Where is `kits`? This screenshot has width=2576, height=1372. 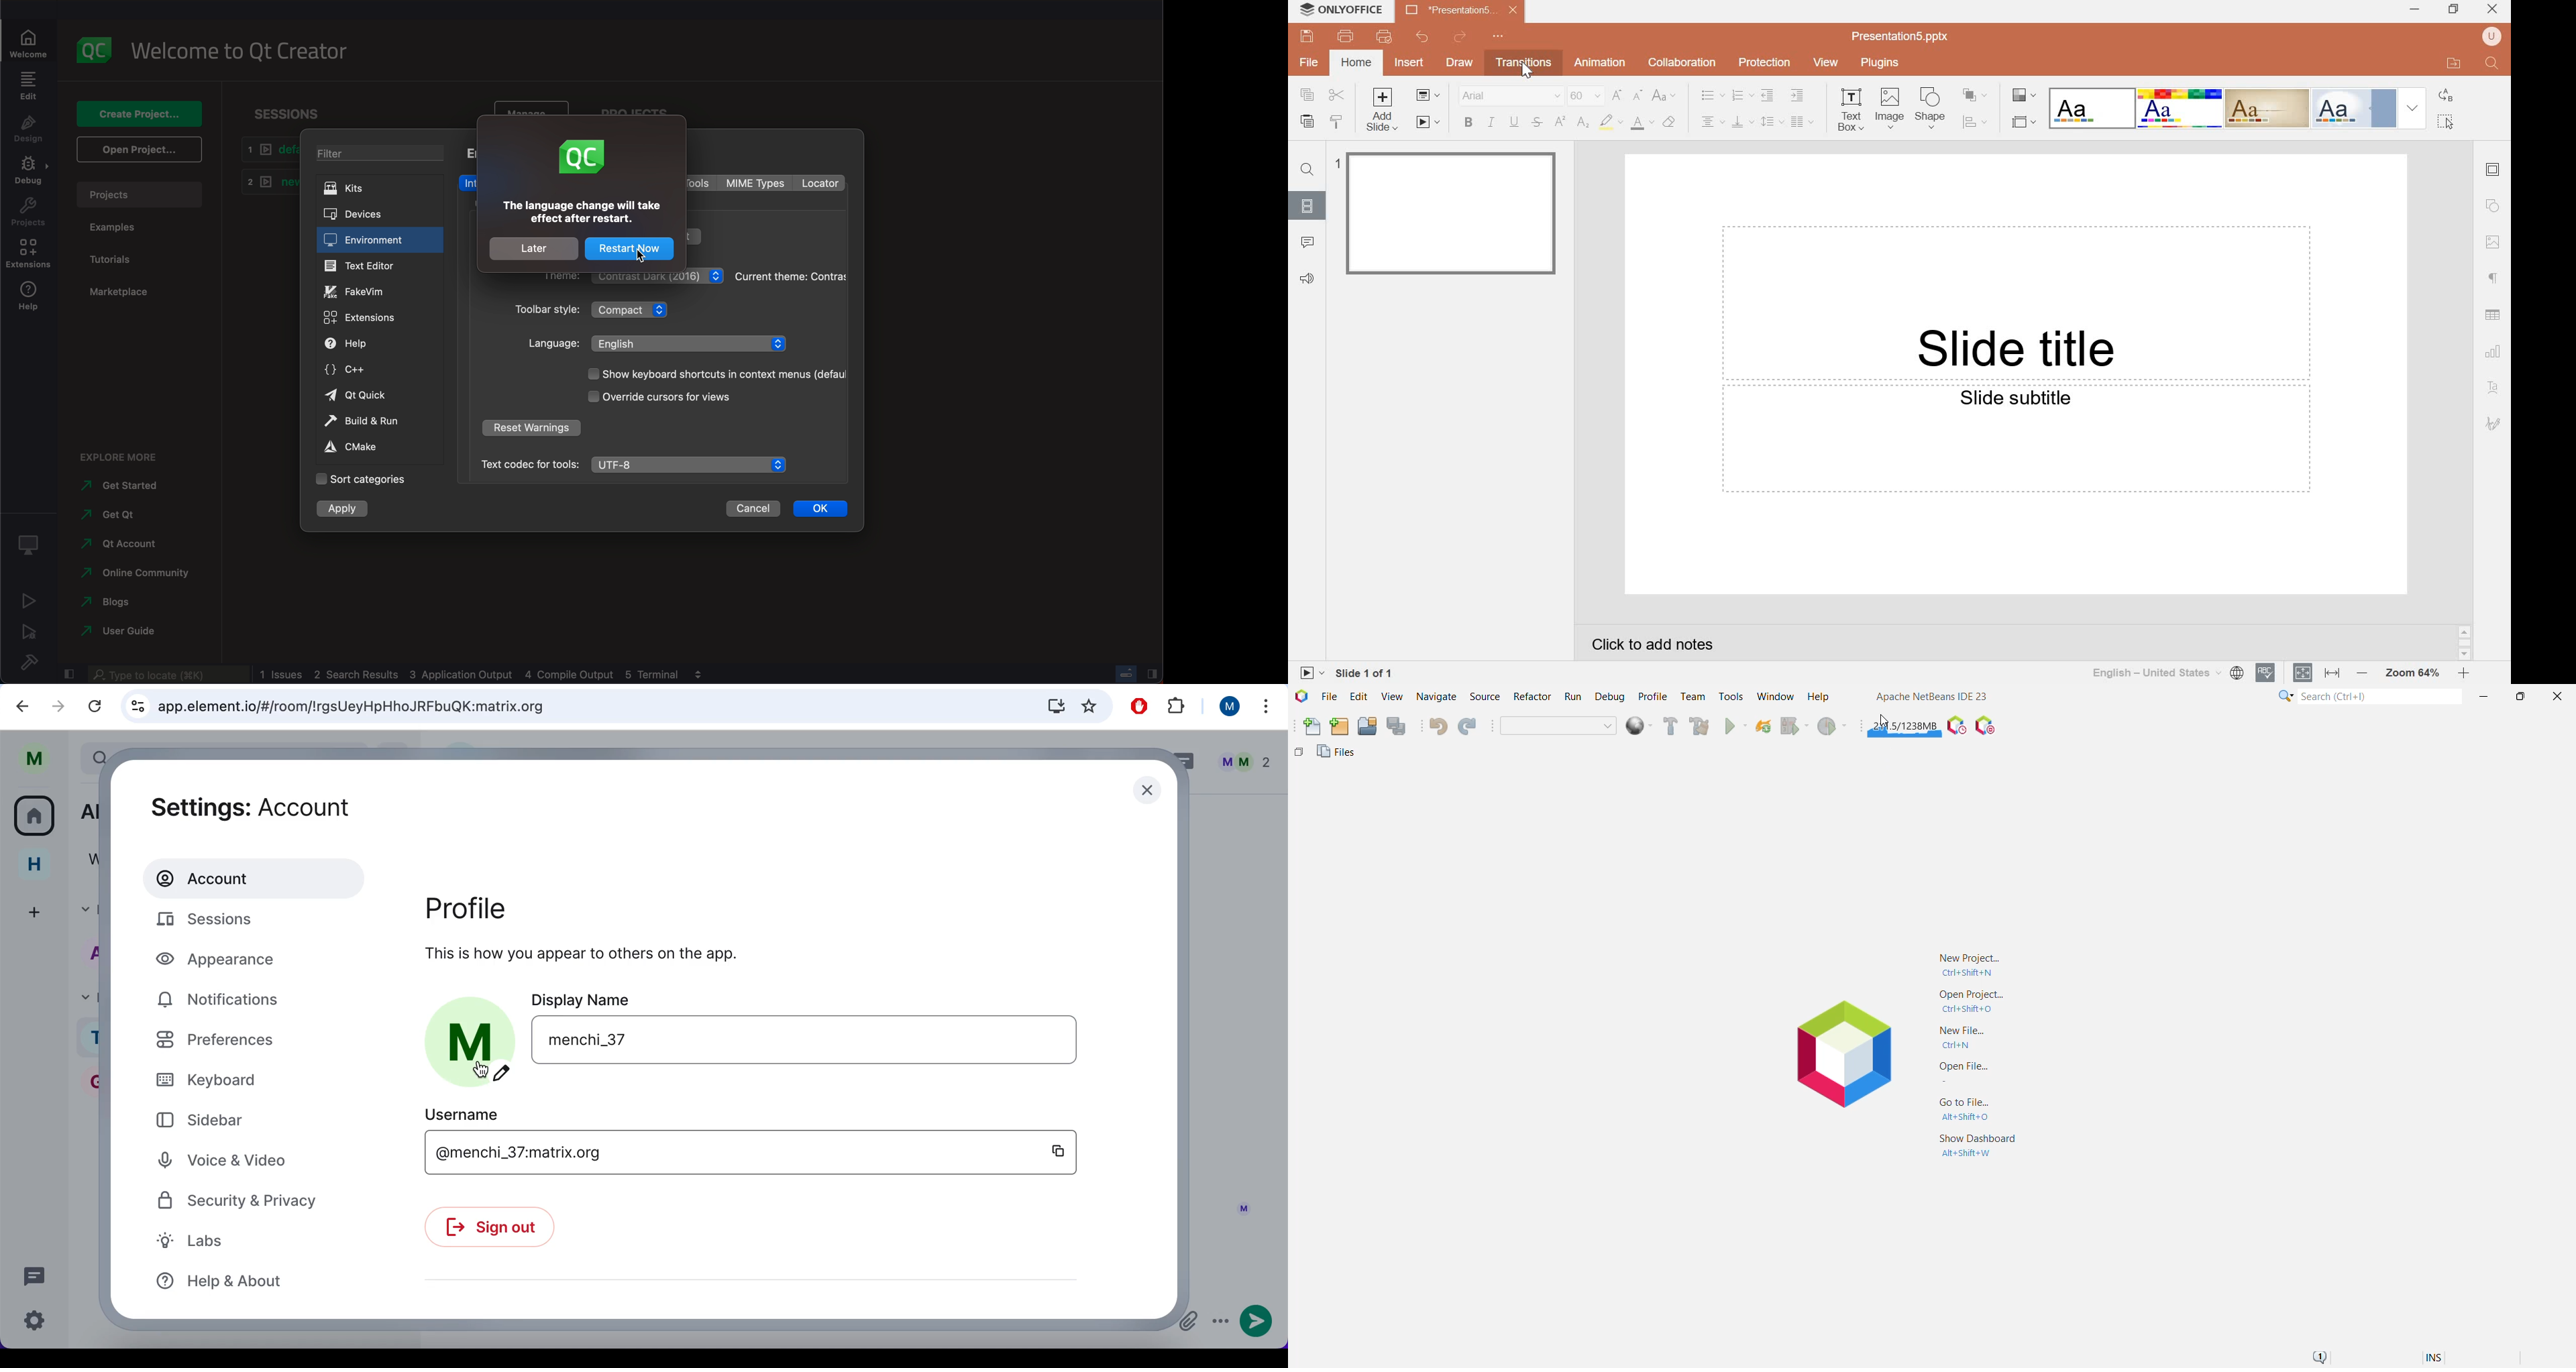 kits is located at coordinates (376, 189).